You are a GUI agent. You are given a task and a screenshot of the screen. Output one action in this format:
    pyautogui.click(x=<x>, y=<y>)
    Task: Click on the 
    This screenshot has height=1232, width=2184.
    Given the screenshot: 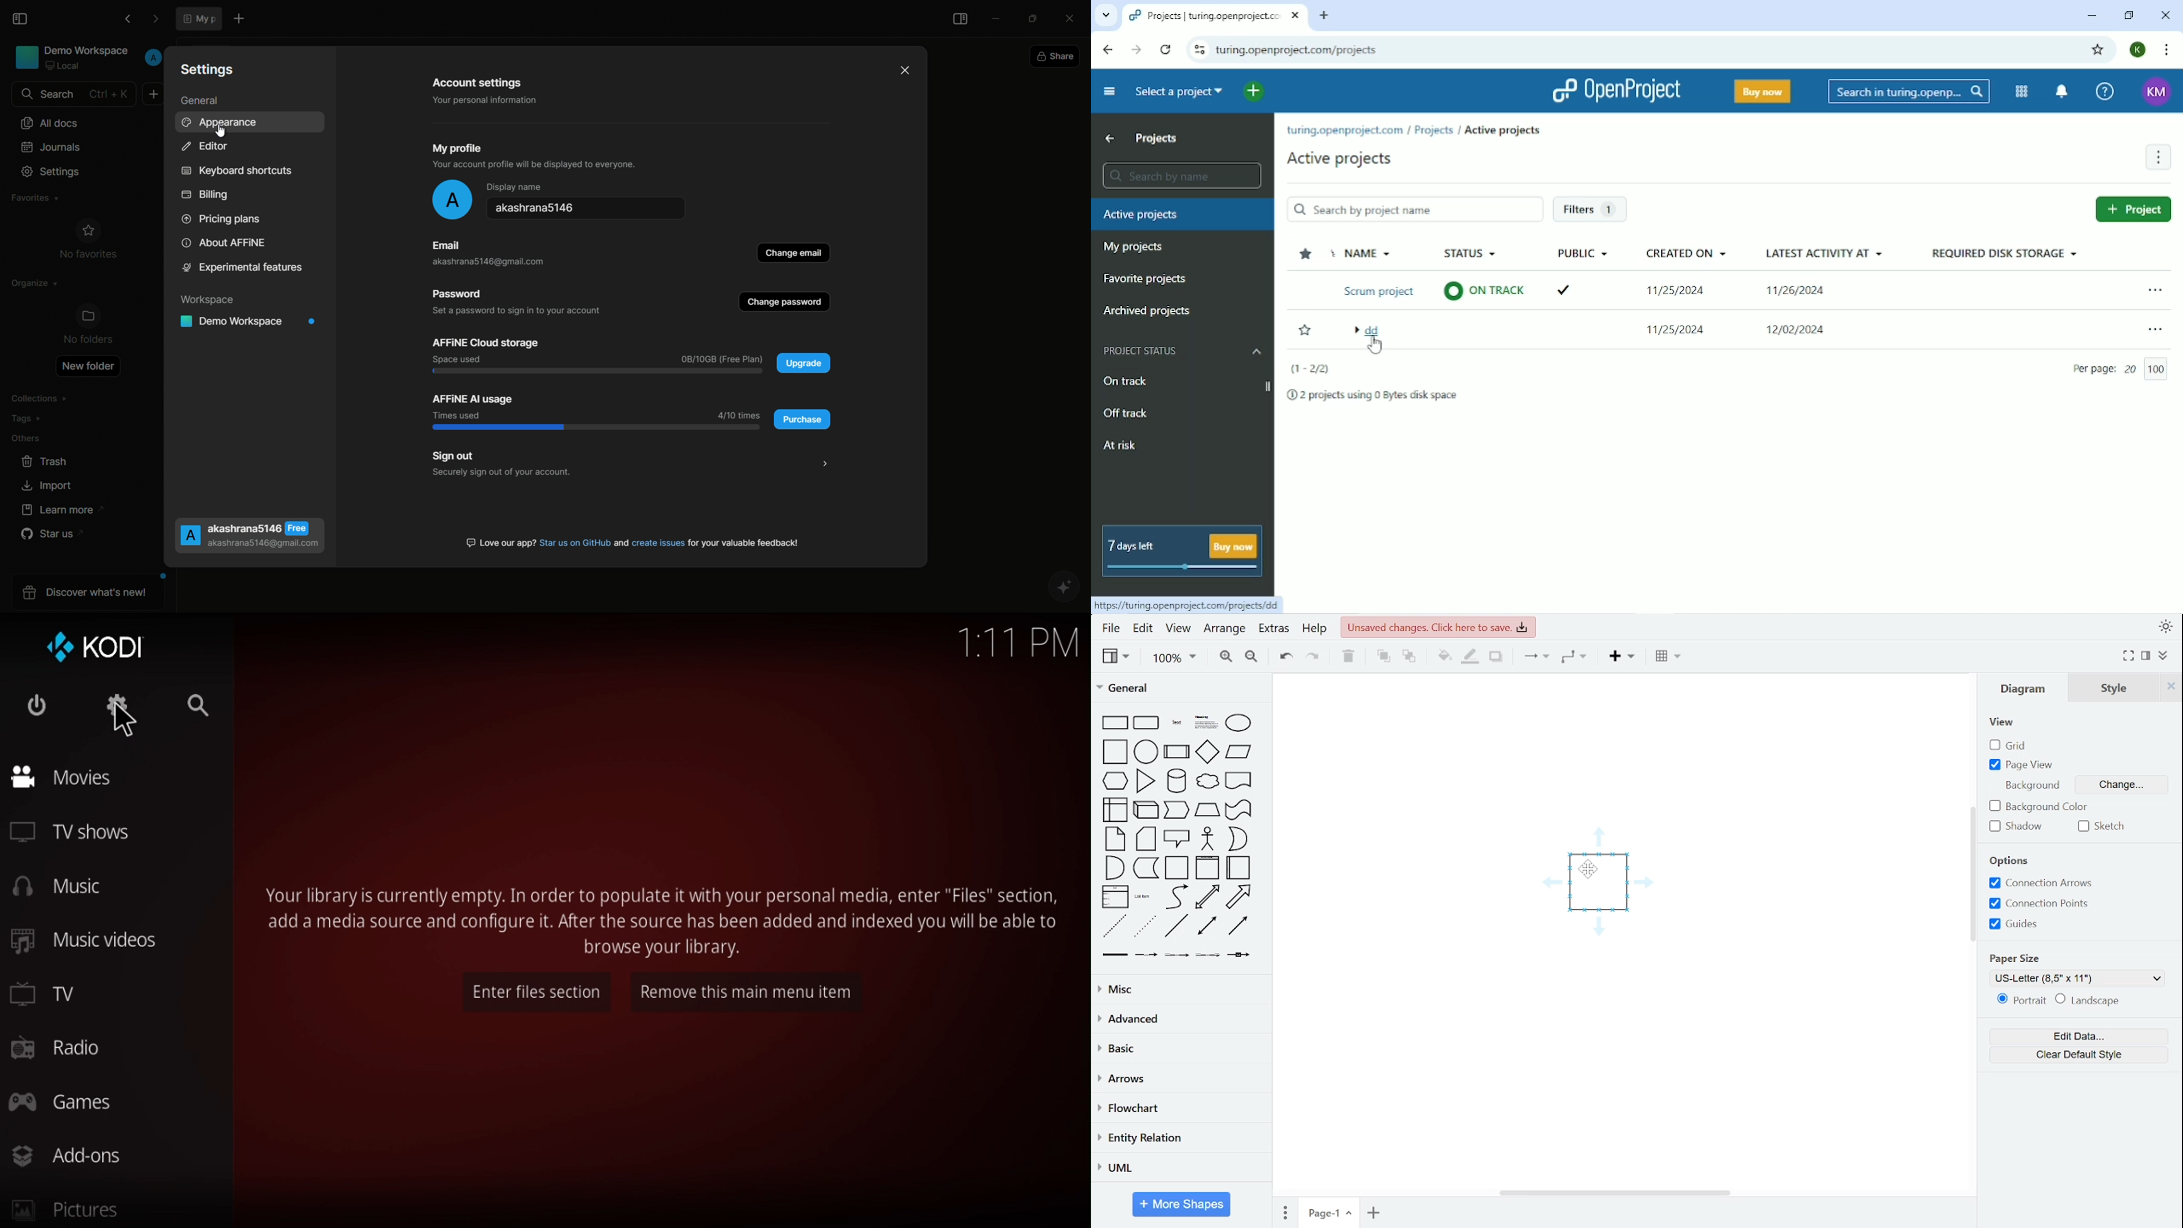 What is the action you would take?
    pyautogui.click(x=1176, y=955)
    